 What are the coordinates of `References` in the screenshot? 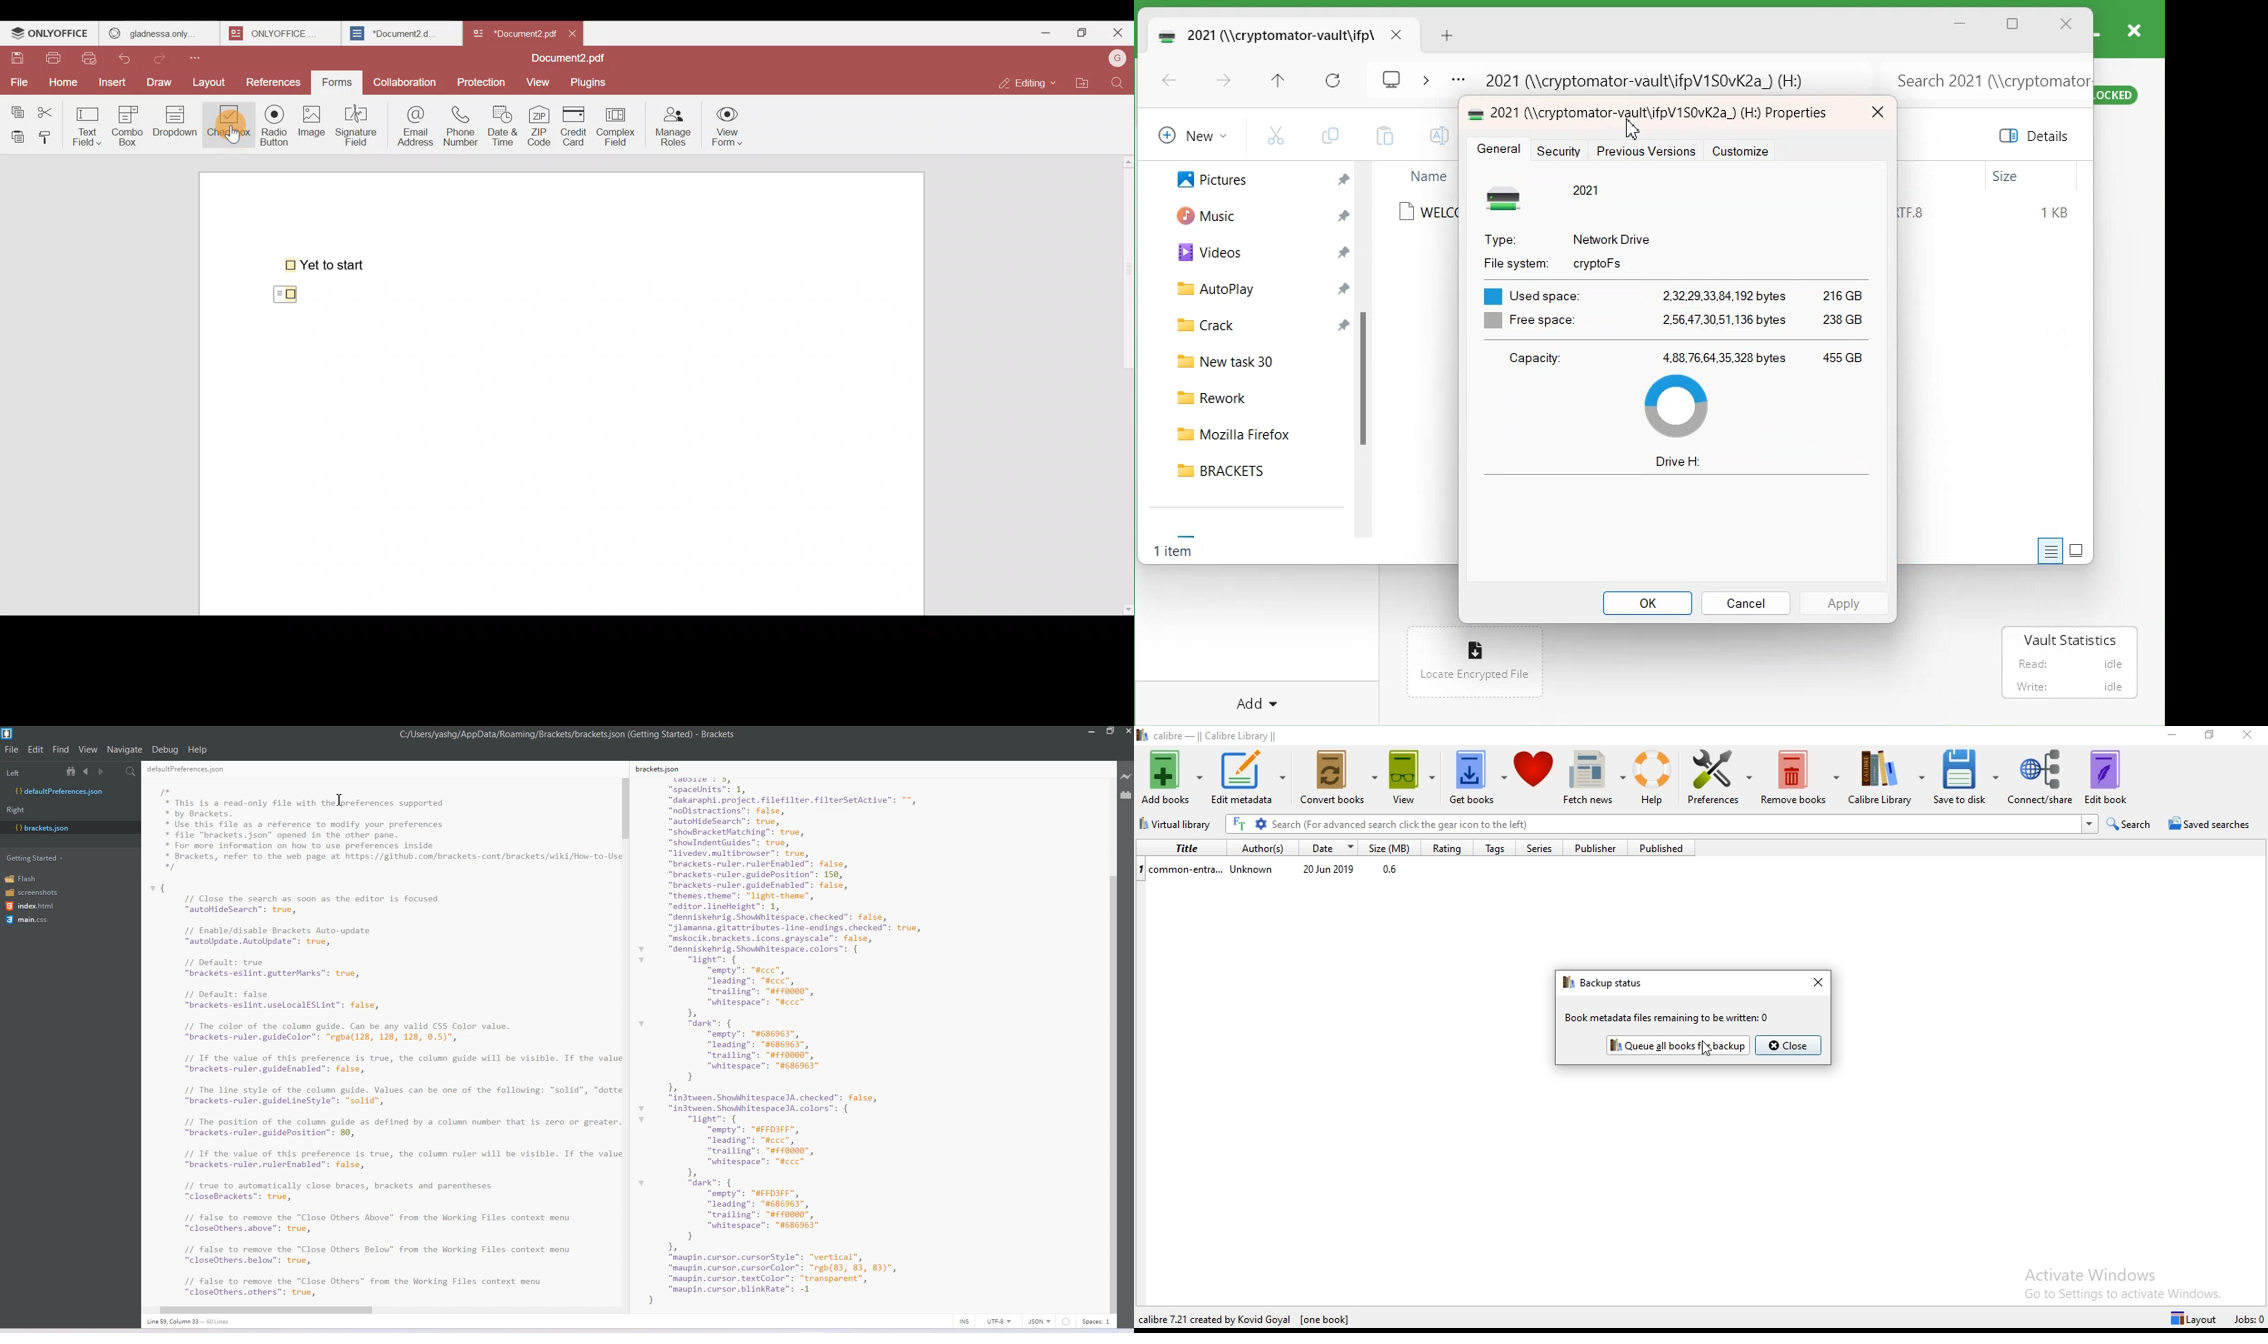 It's located at (273, 82).